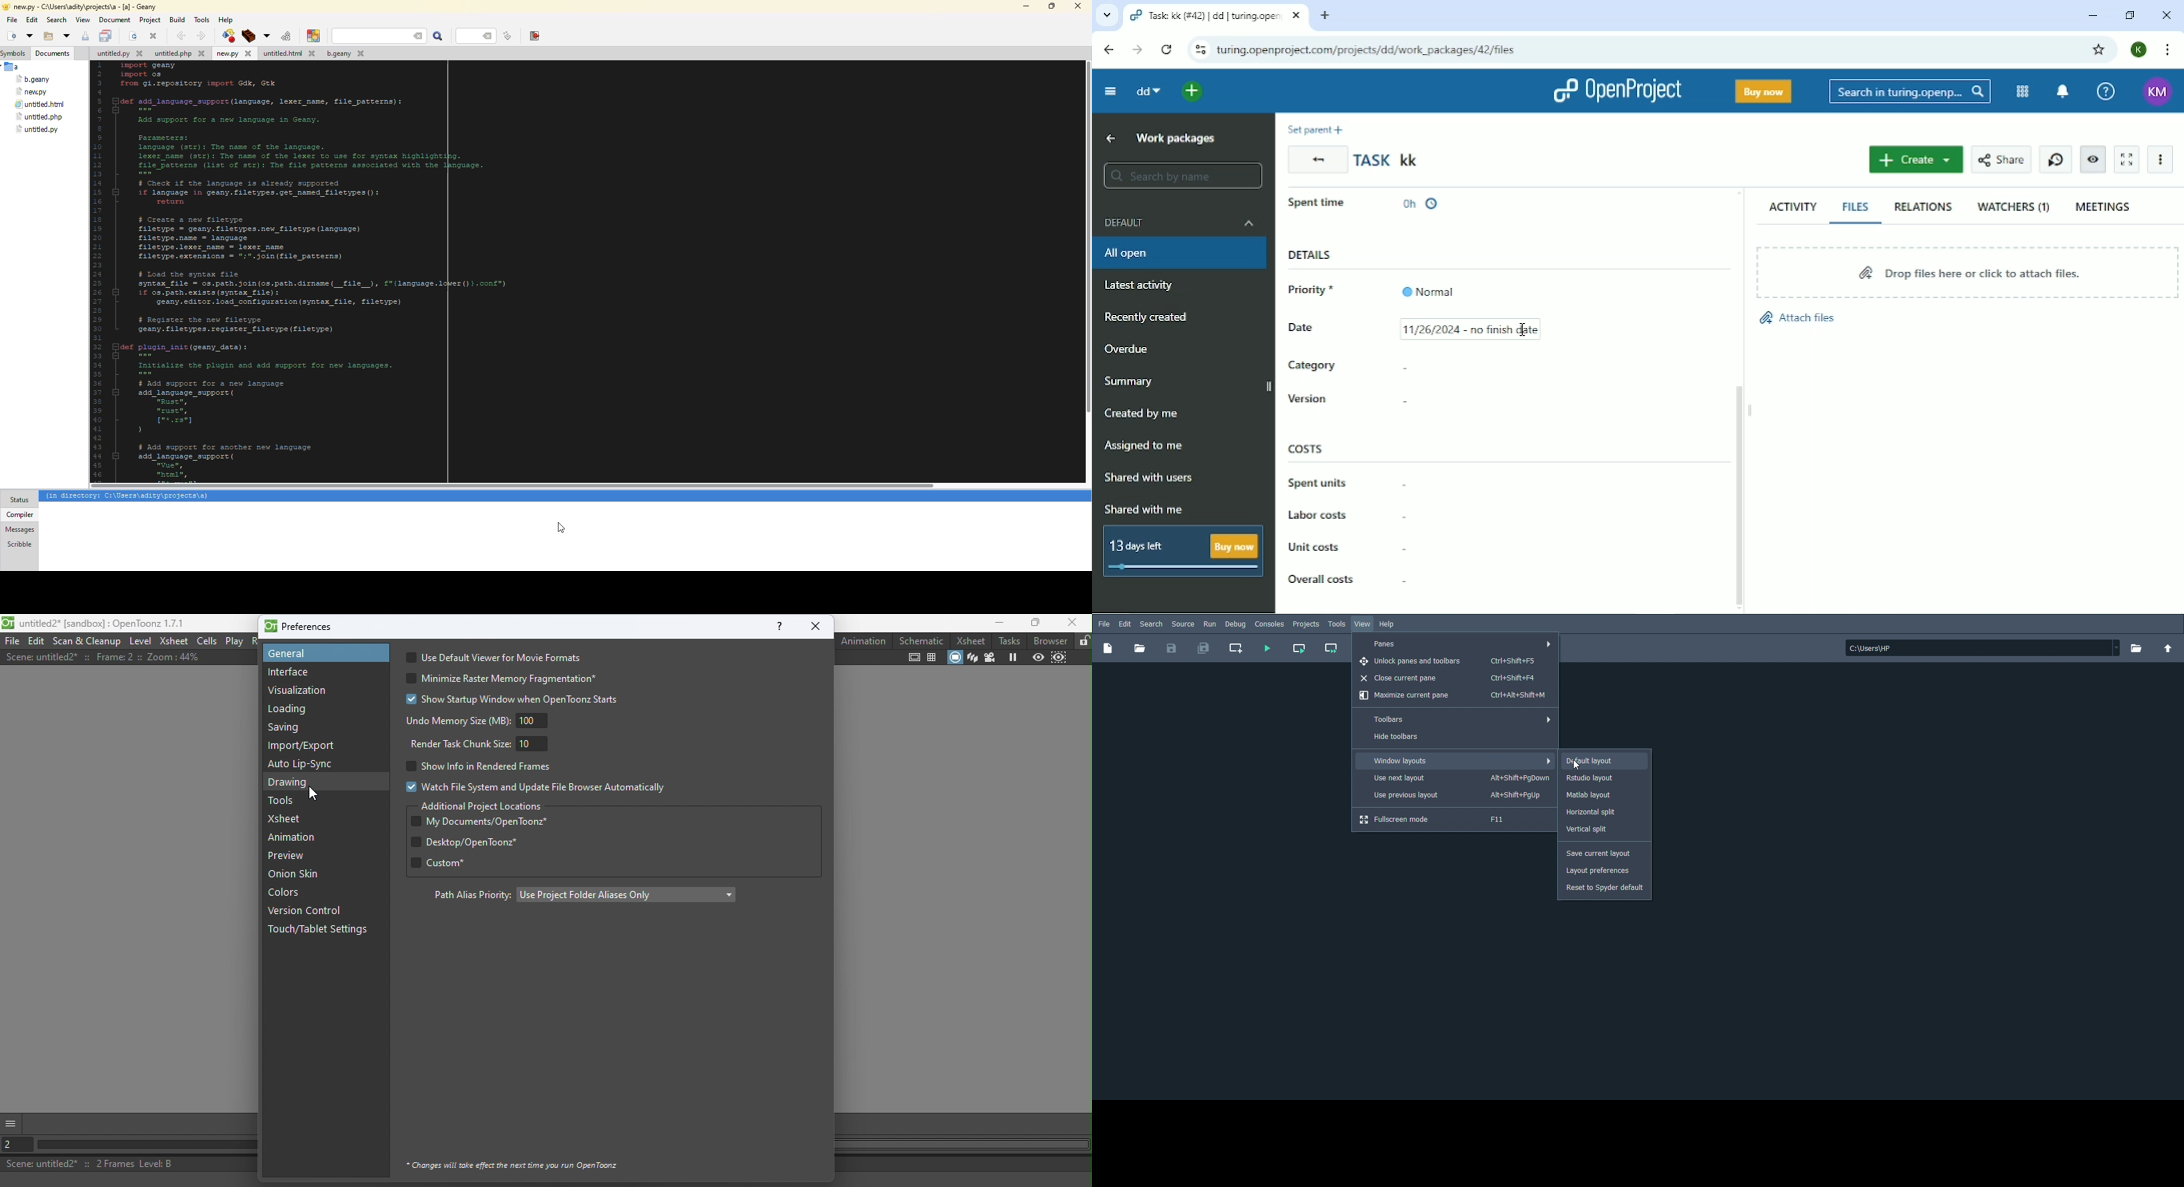 The image size is (2184, 1204). I want to click on Shared with me, so click(1143, 509).